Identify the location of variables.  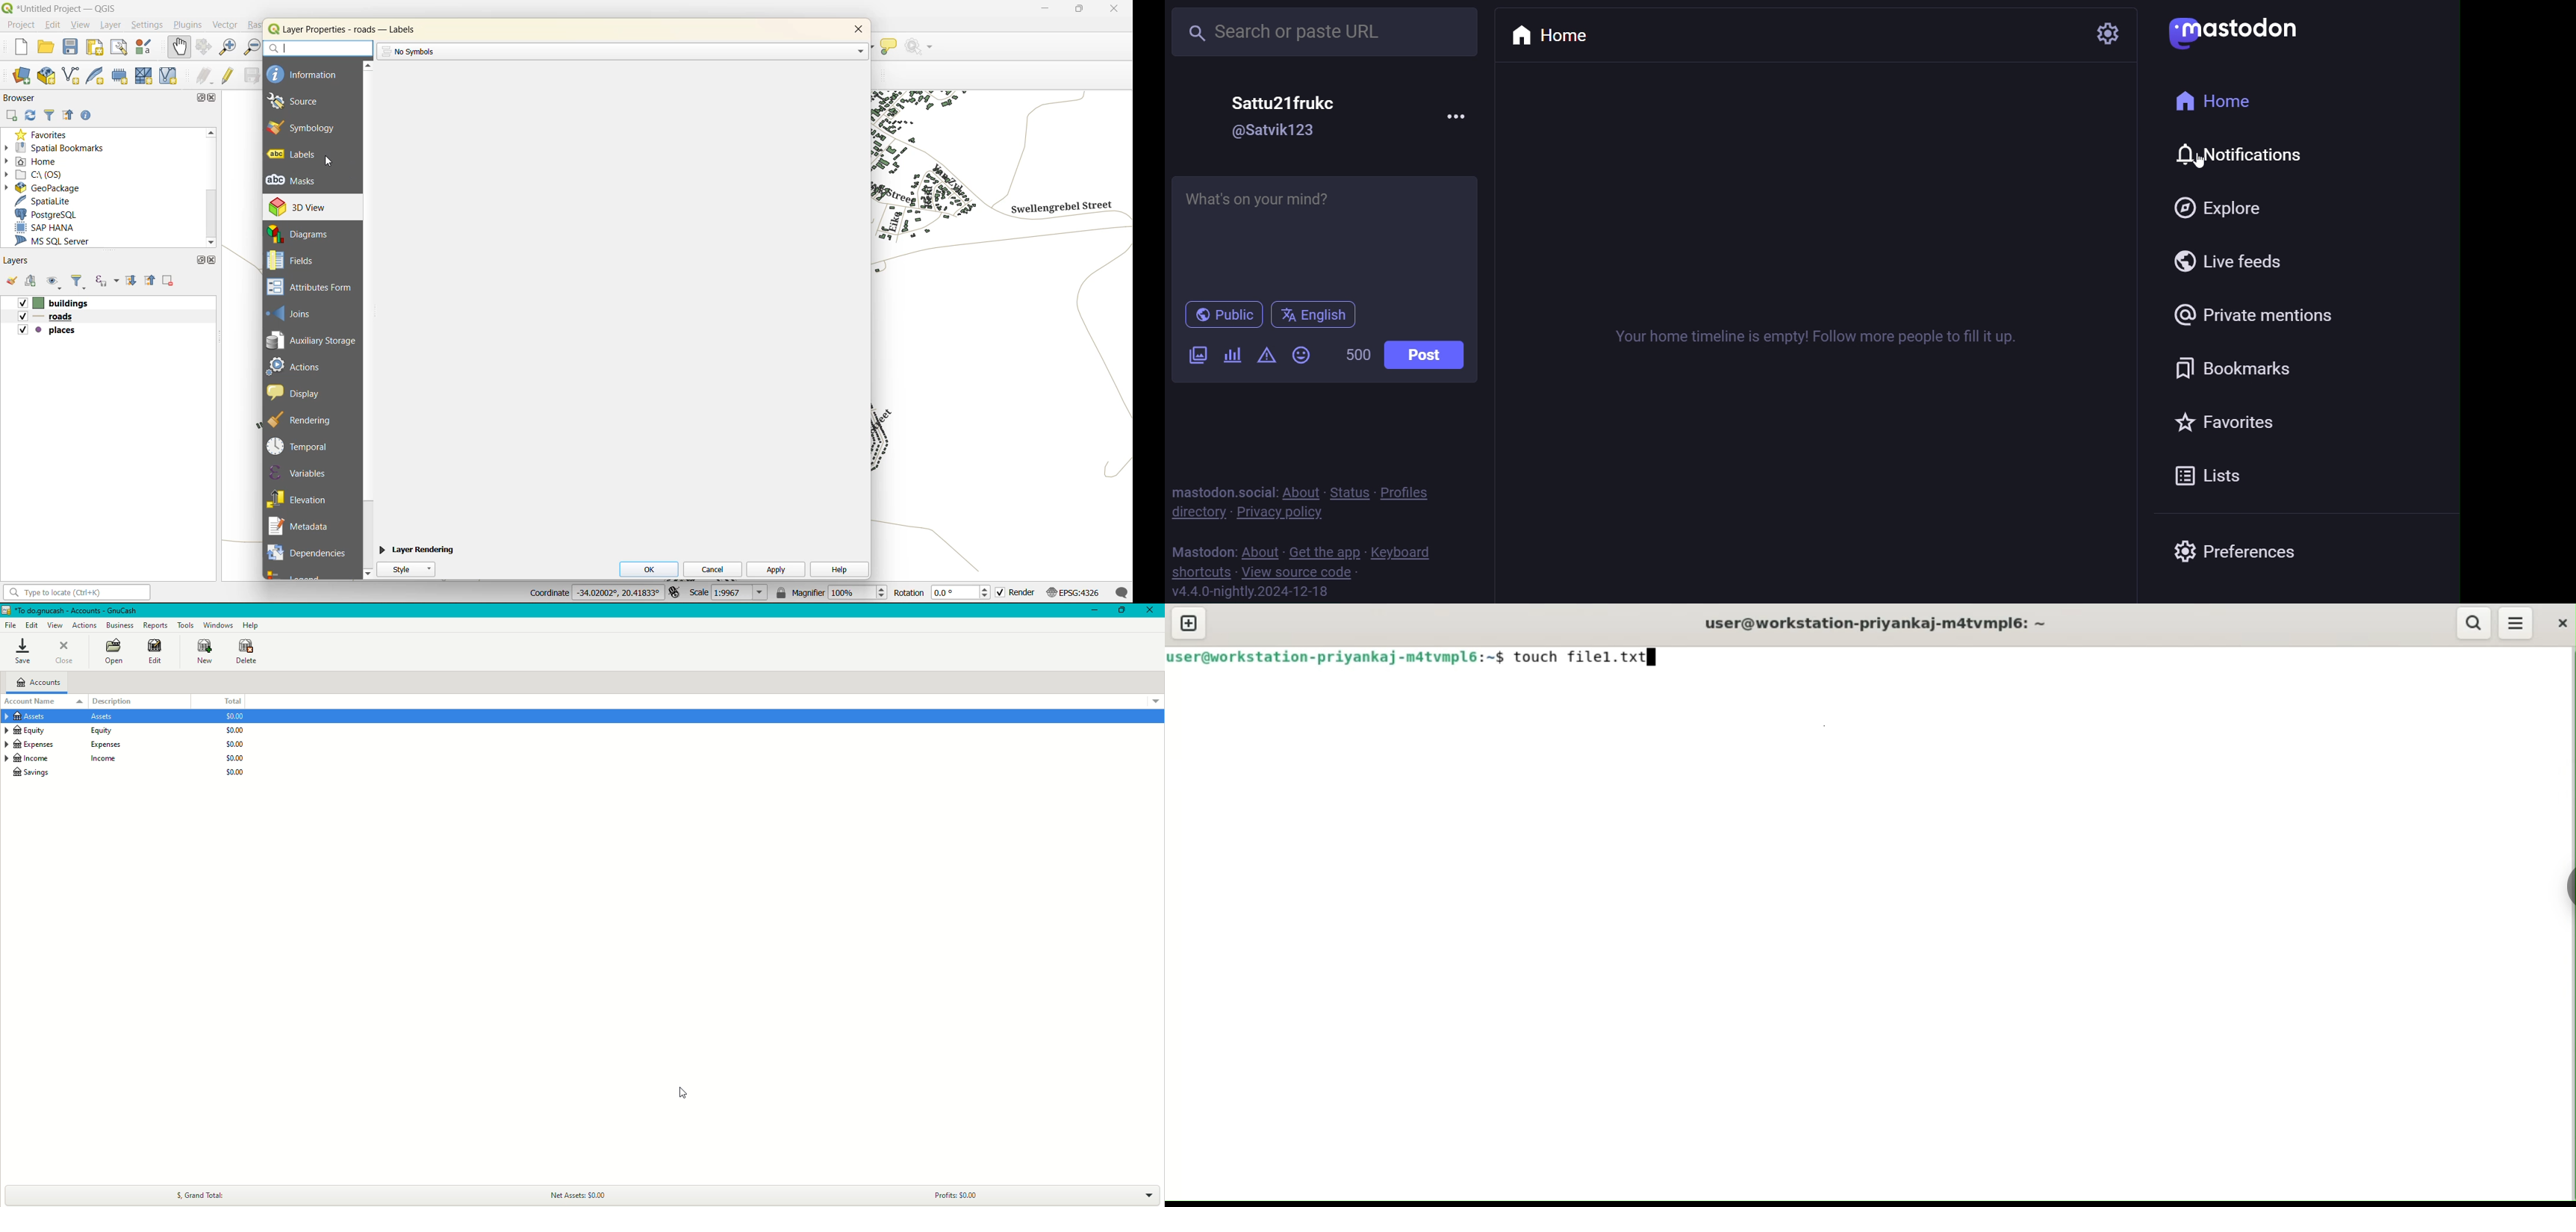
(300, 472).